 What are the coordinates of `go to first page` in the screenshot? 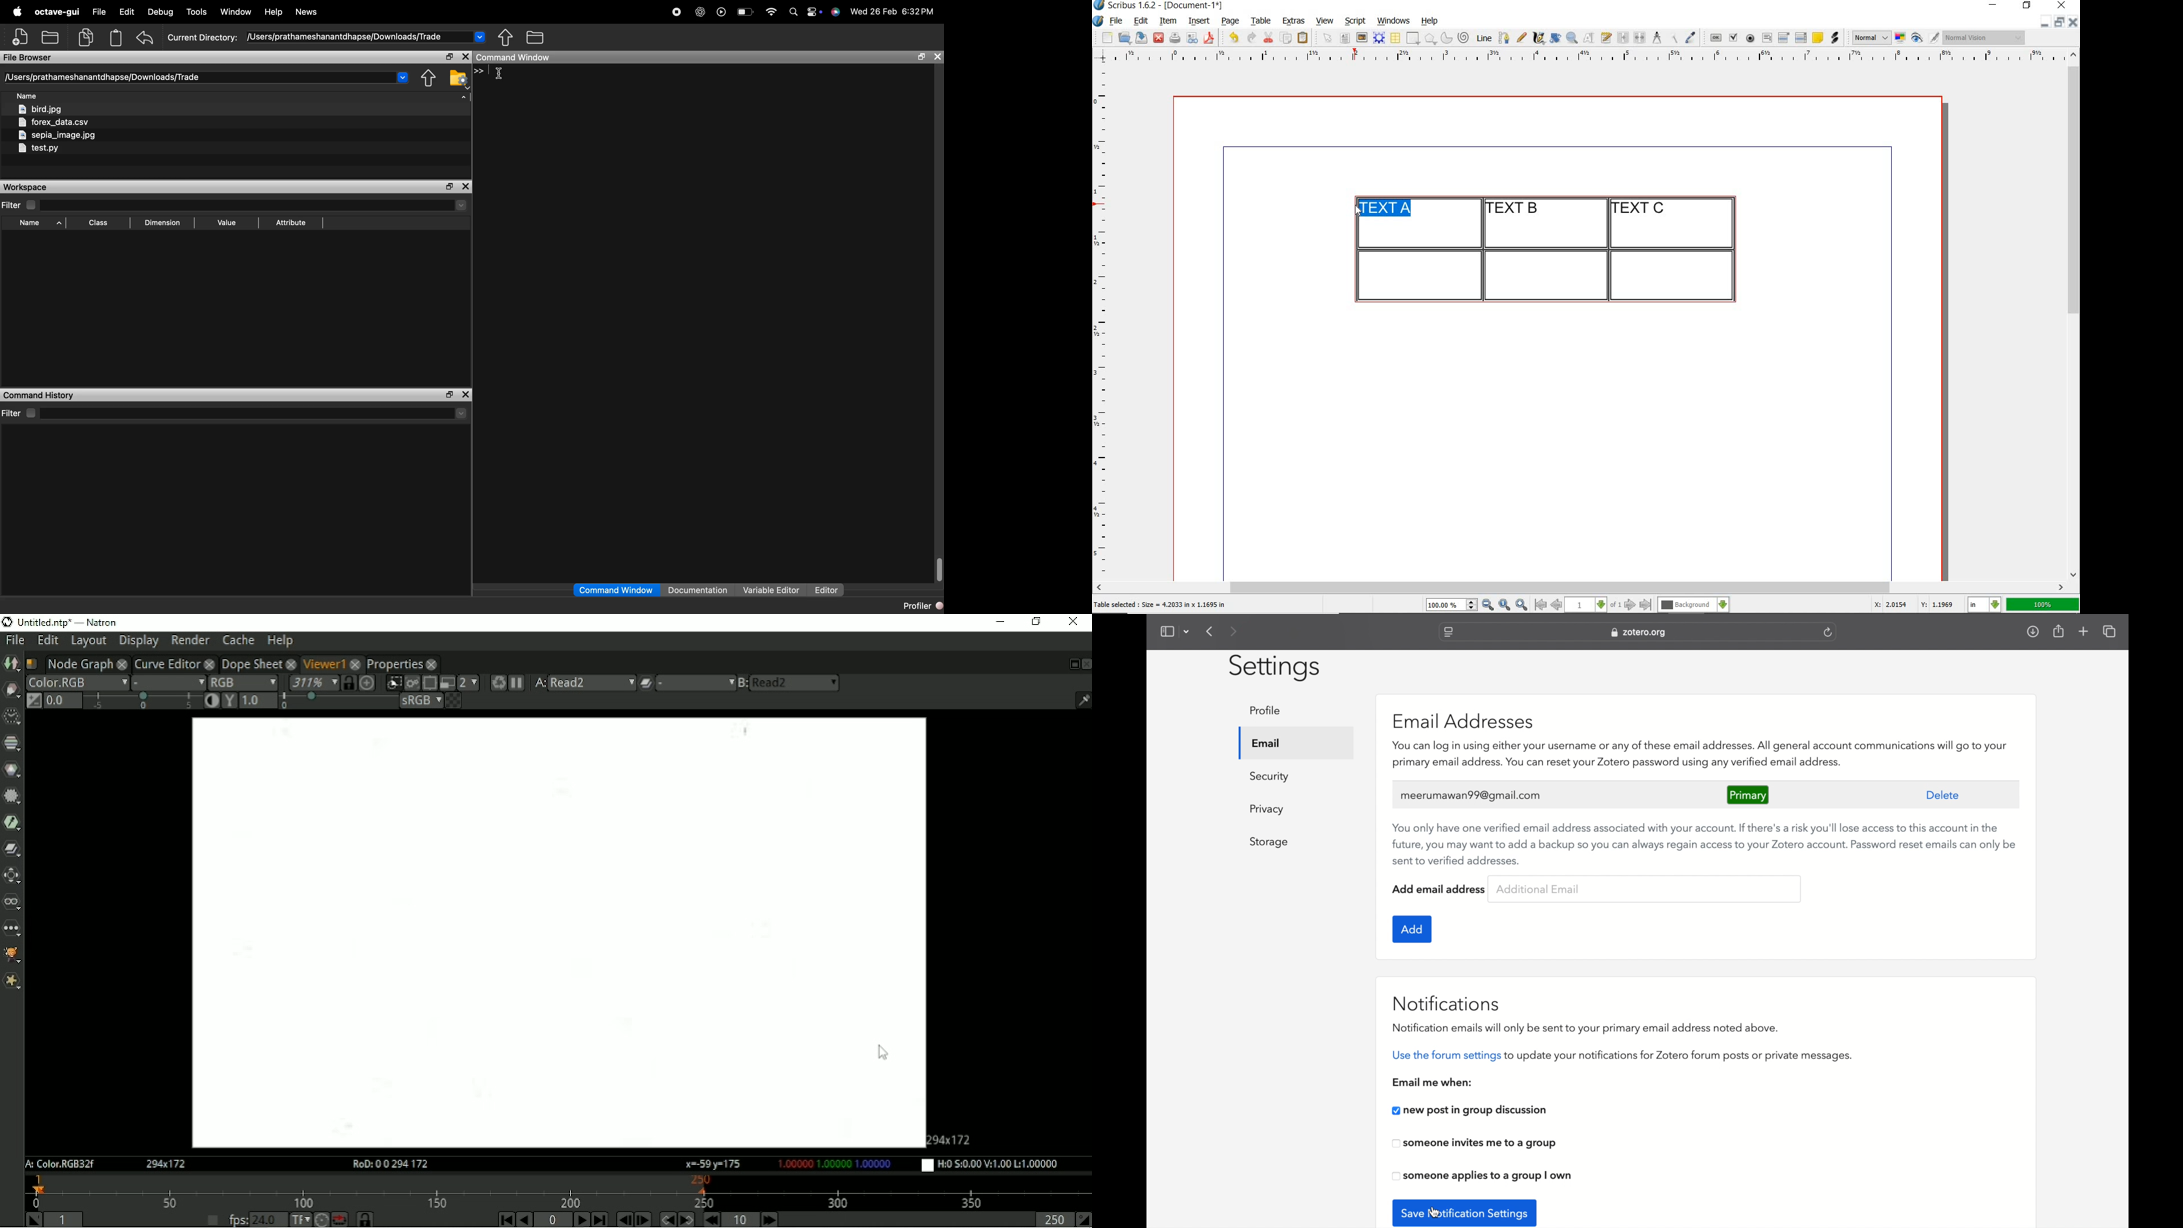 It's located at (1540, 605).